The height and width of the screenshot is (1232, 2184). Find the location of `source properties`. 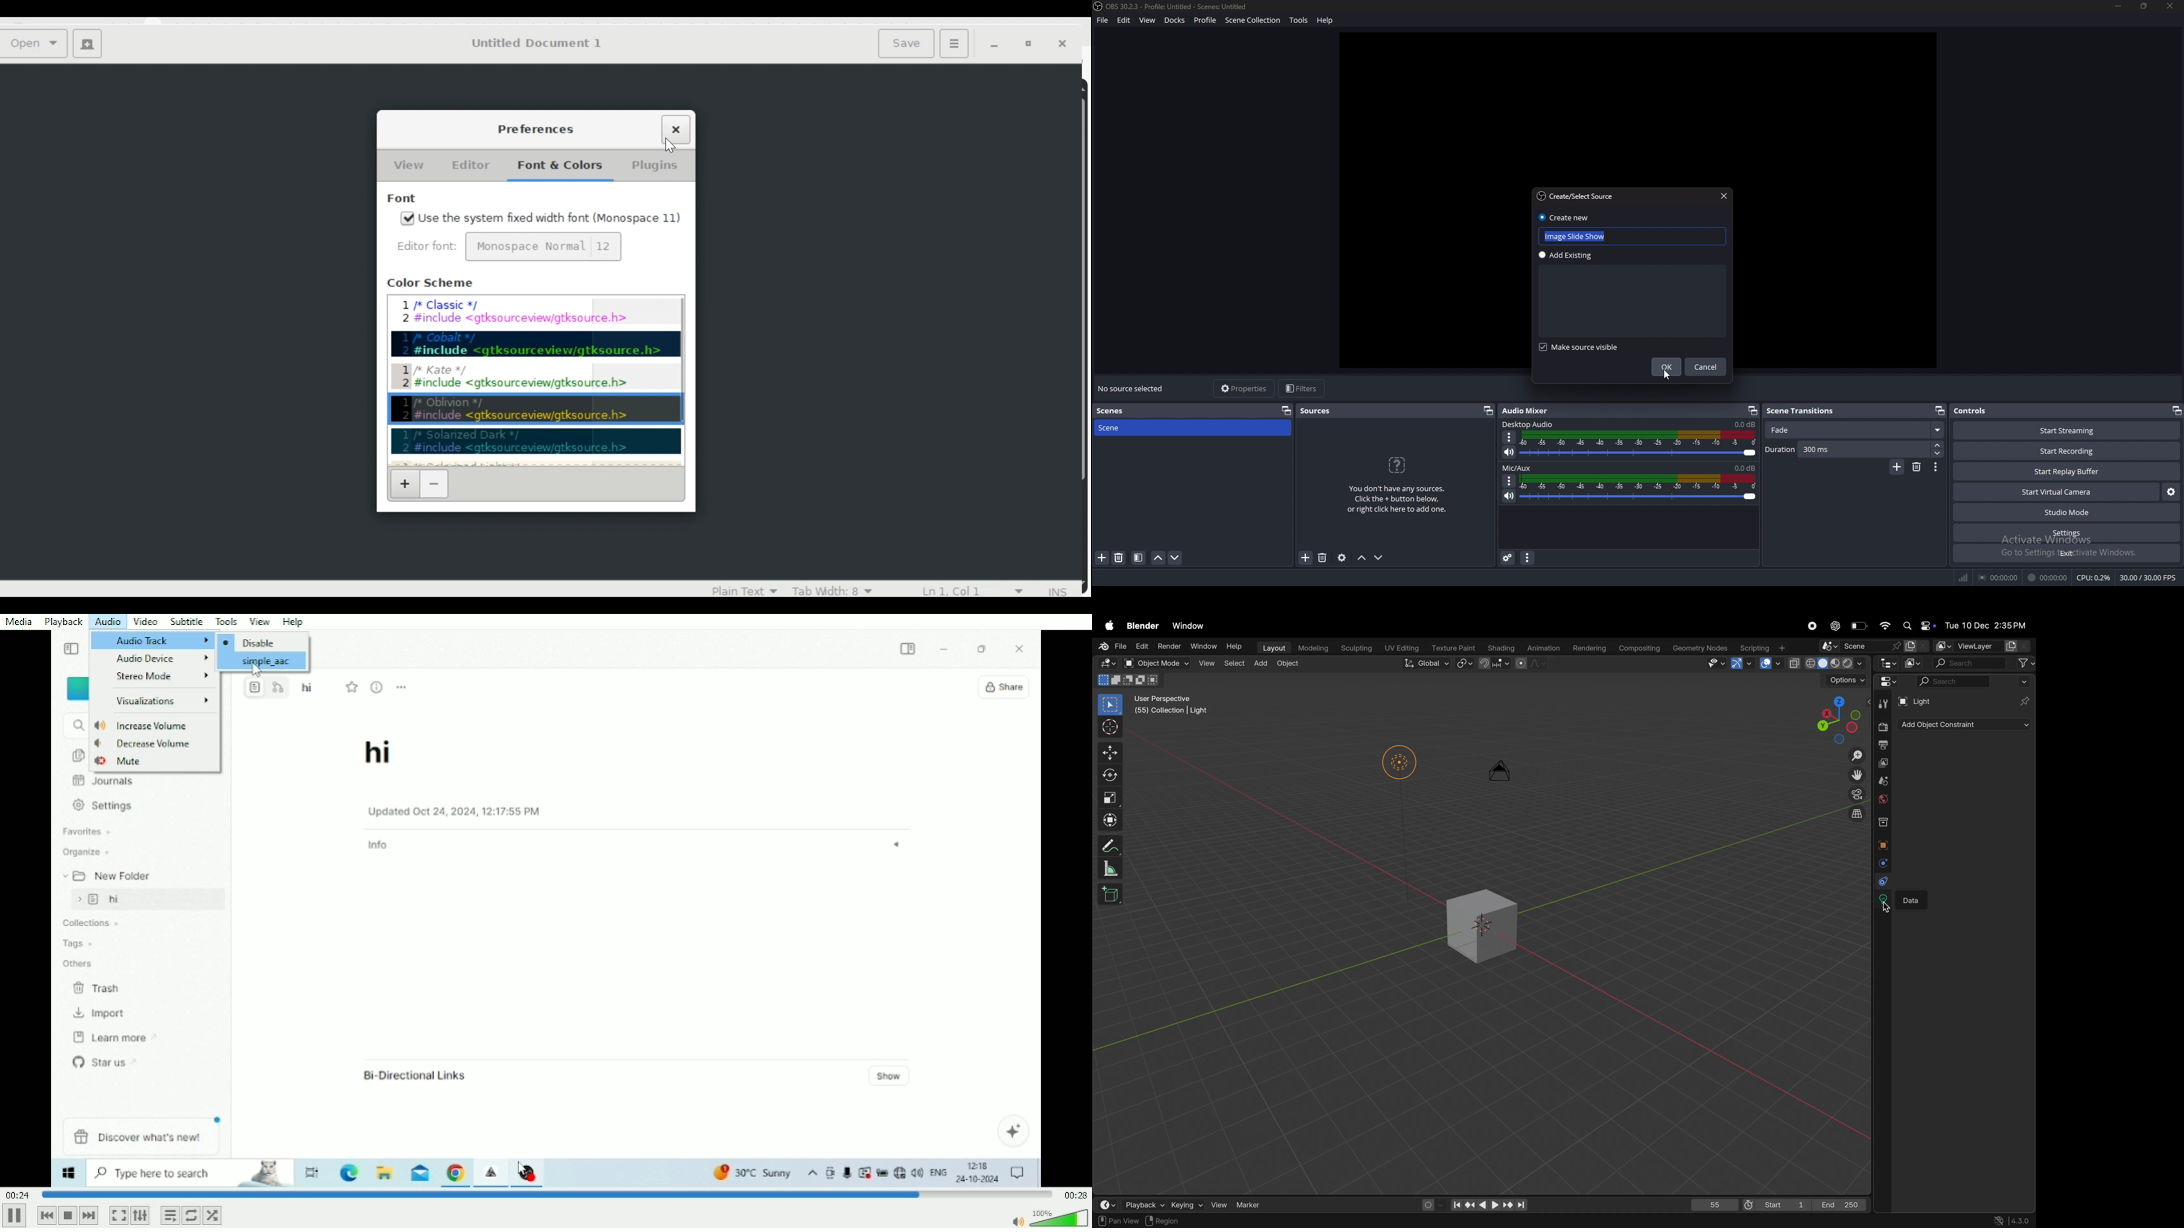

source properties is located at coordinates (1342, 559).